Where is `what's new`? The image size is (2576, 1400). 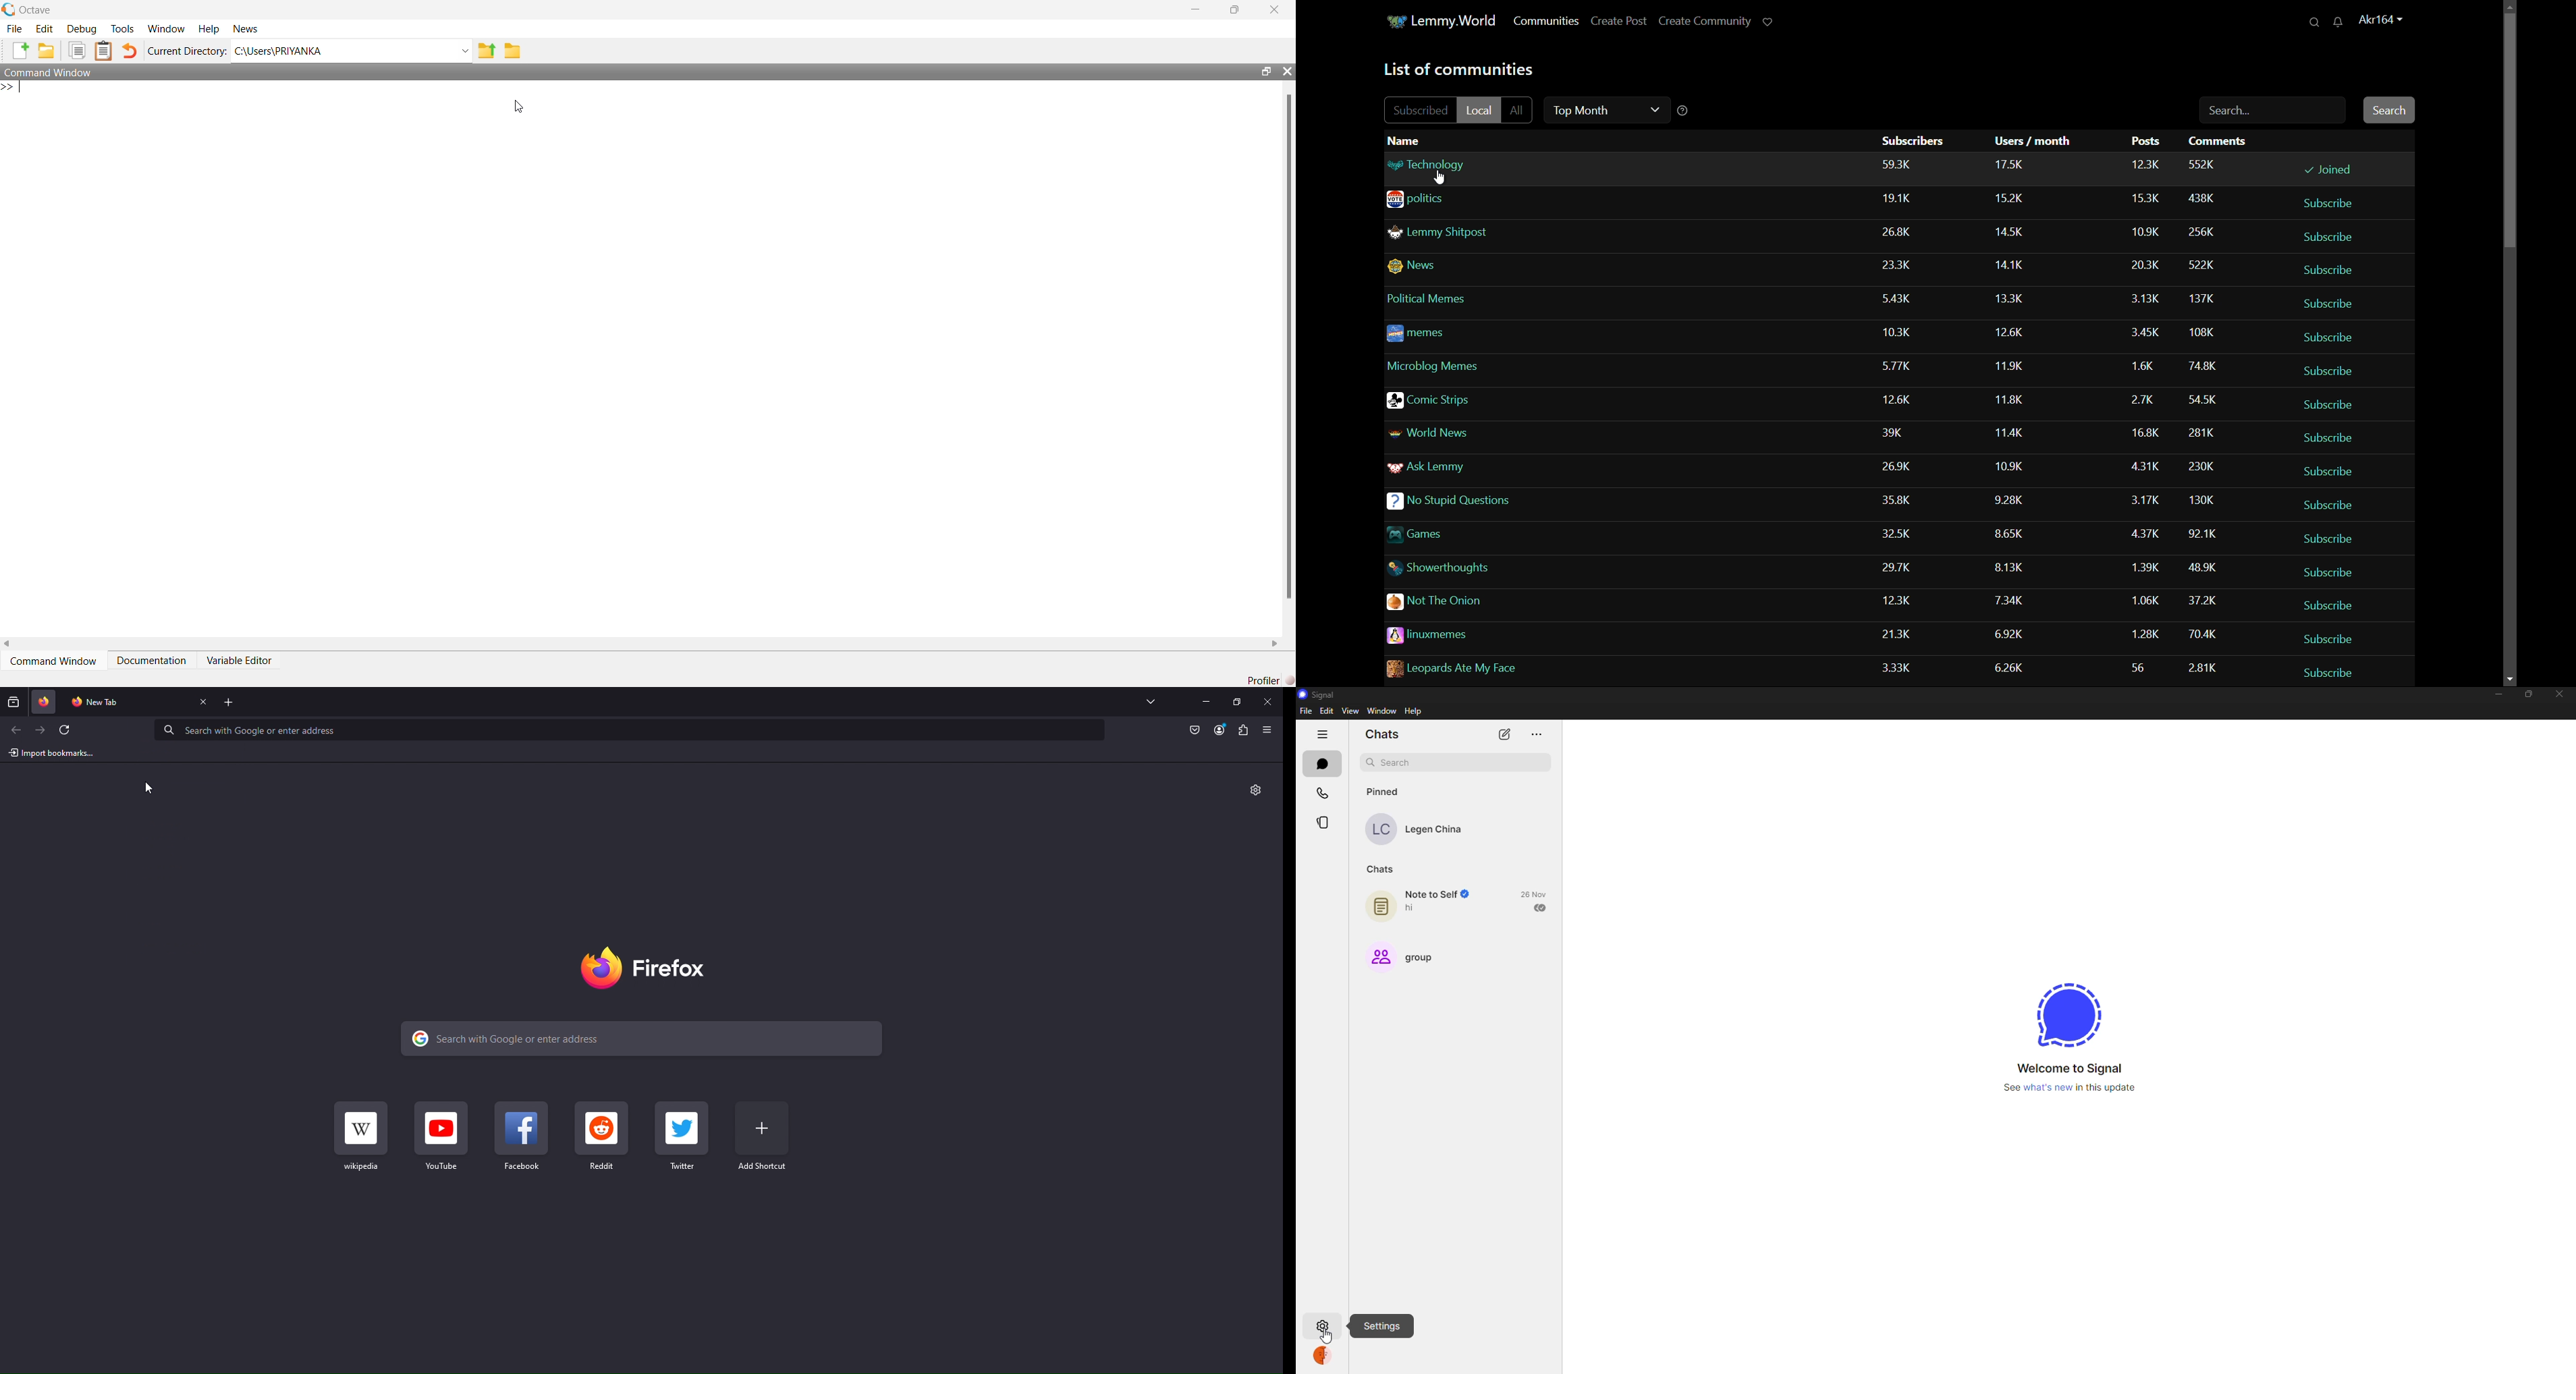 what's new is located at coordinates (2071, 1088).